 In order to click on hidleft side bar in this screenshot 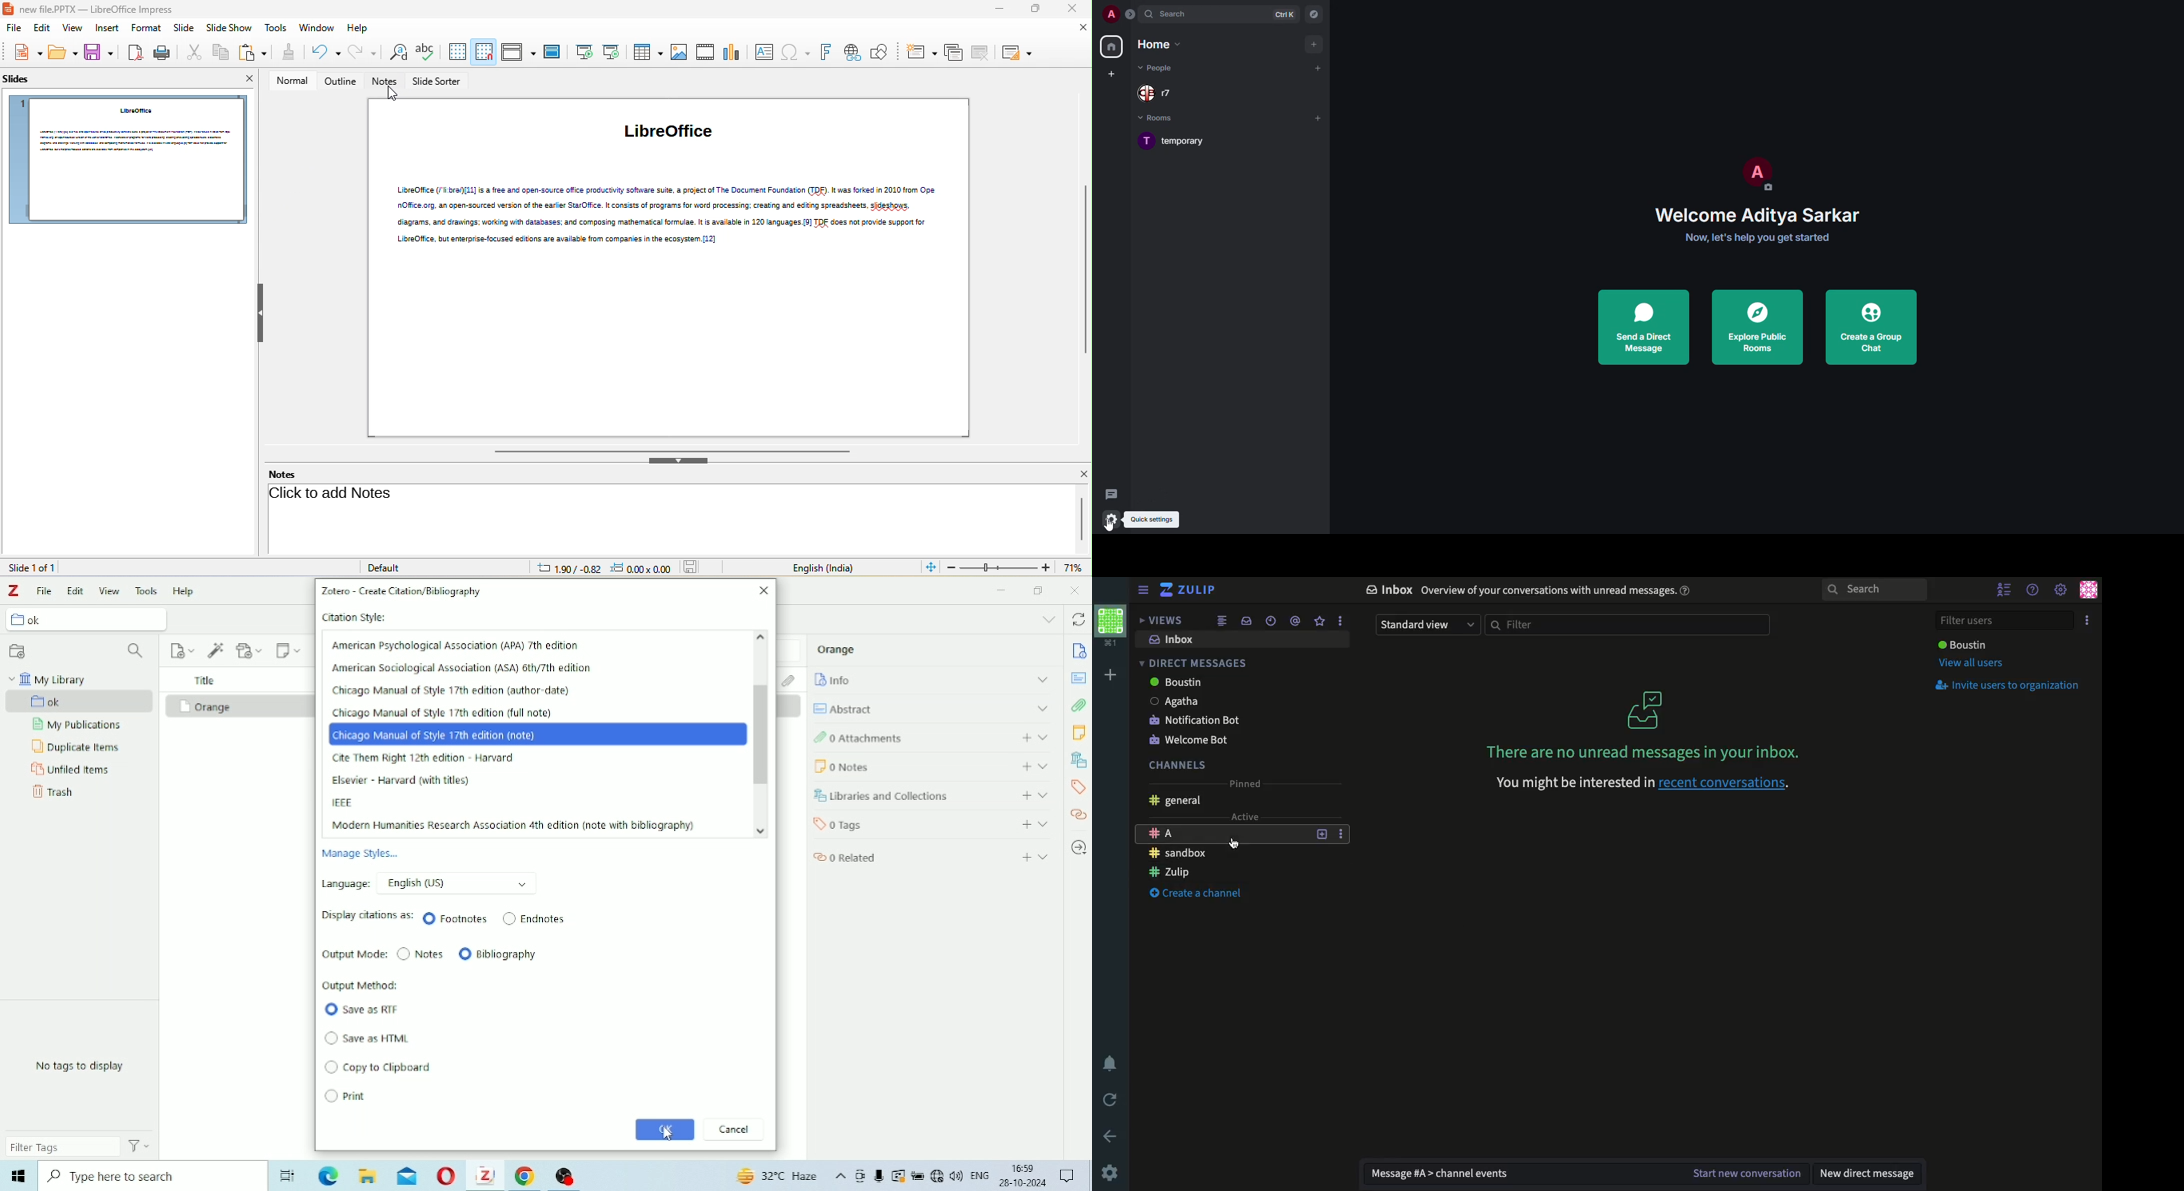, I will do `click(262, 314)`.